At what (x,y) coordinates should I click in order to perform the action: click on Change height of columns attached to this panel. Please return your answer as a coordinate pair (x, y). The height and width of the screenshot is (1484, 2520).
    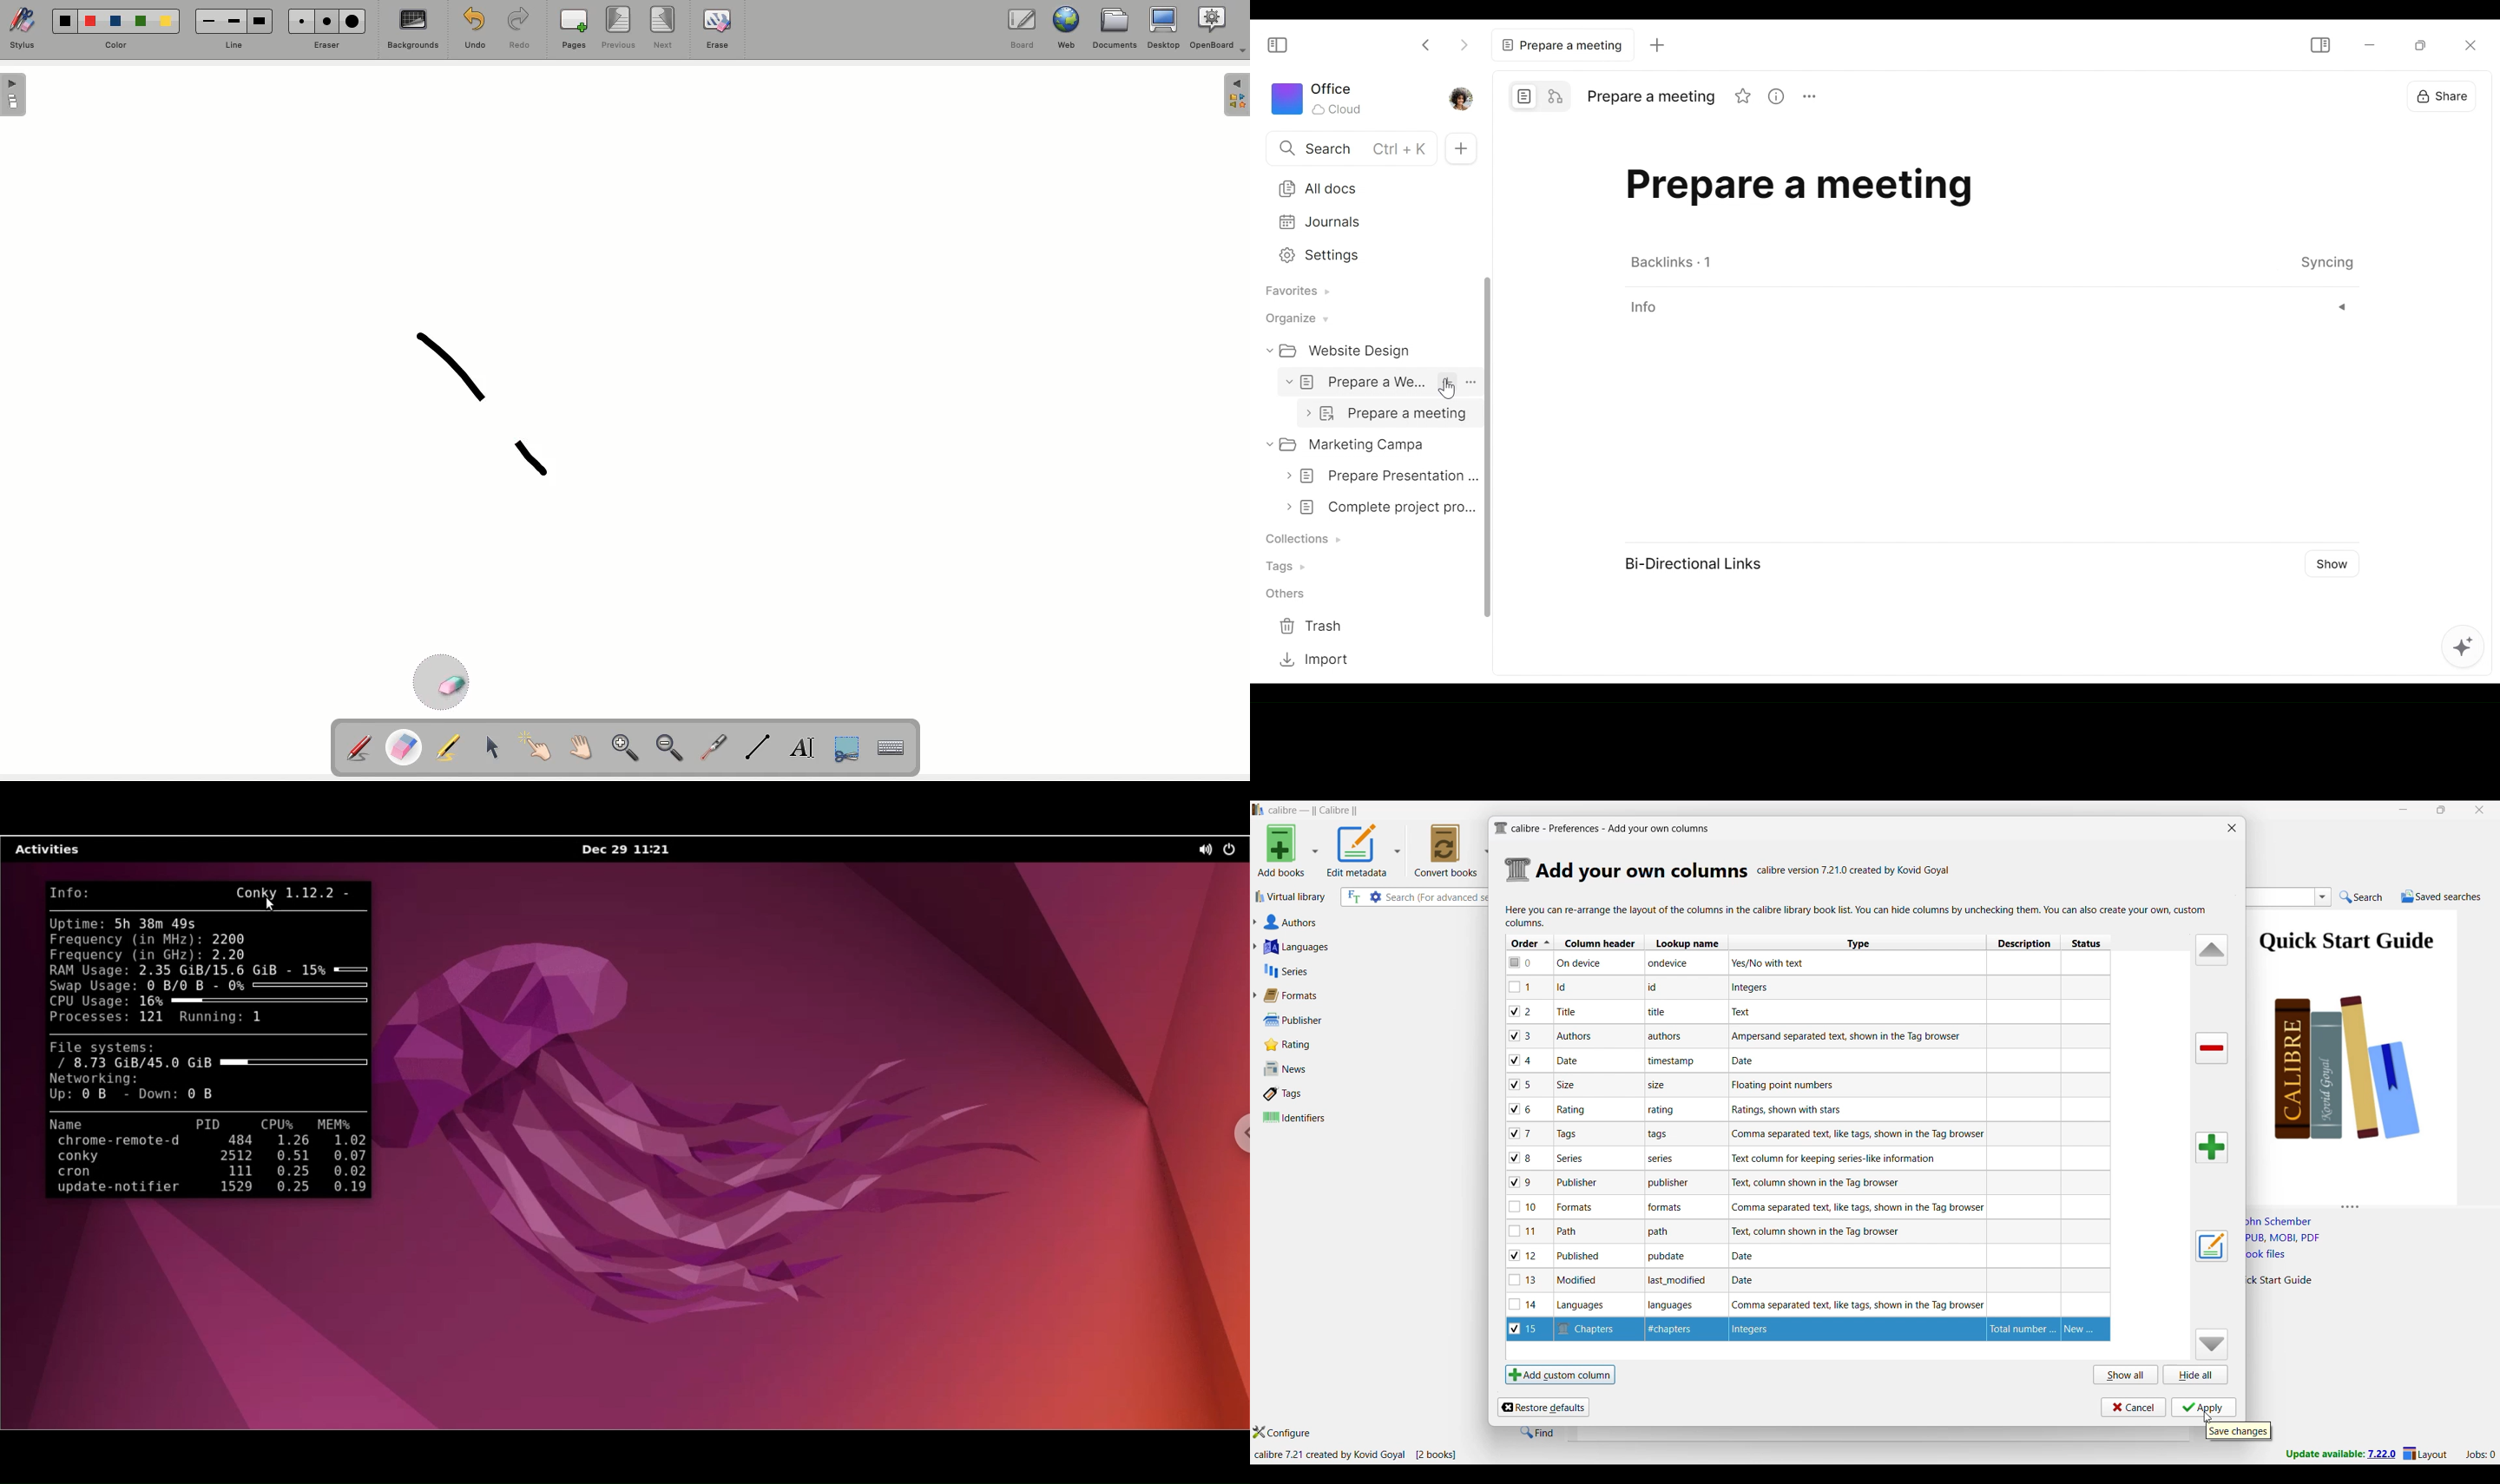
    Looking at the image, I should click on (2372, 1204).